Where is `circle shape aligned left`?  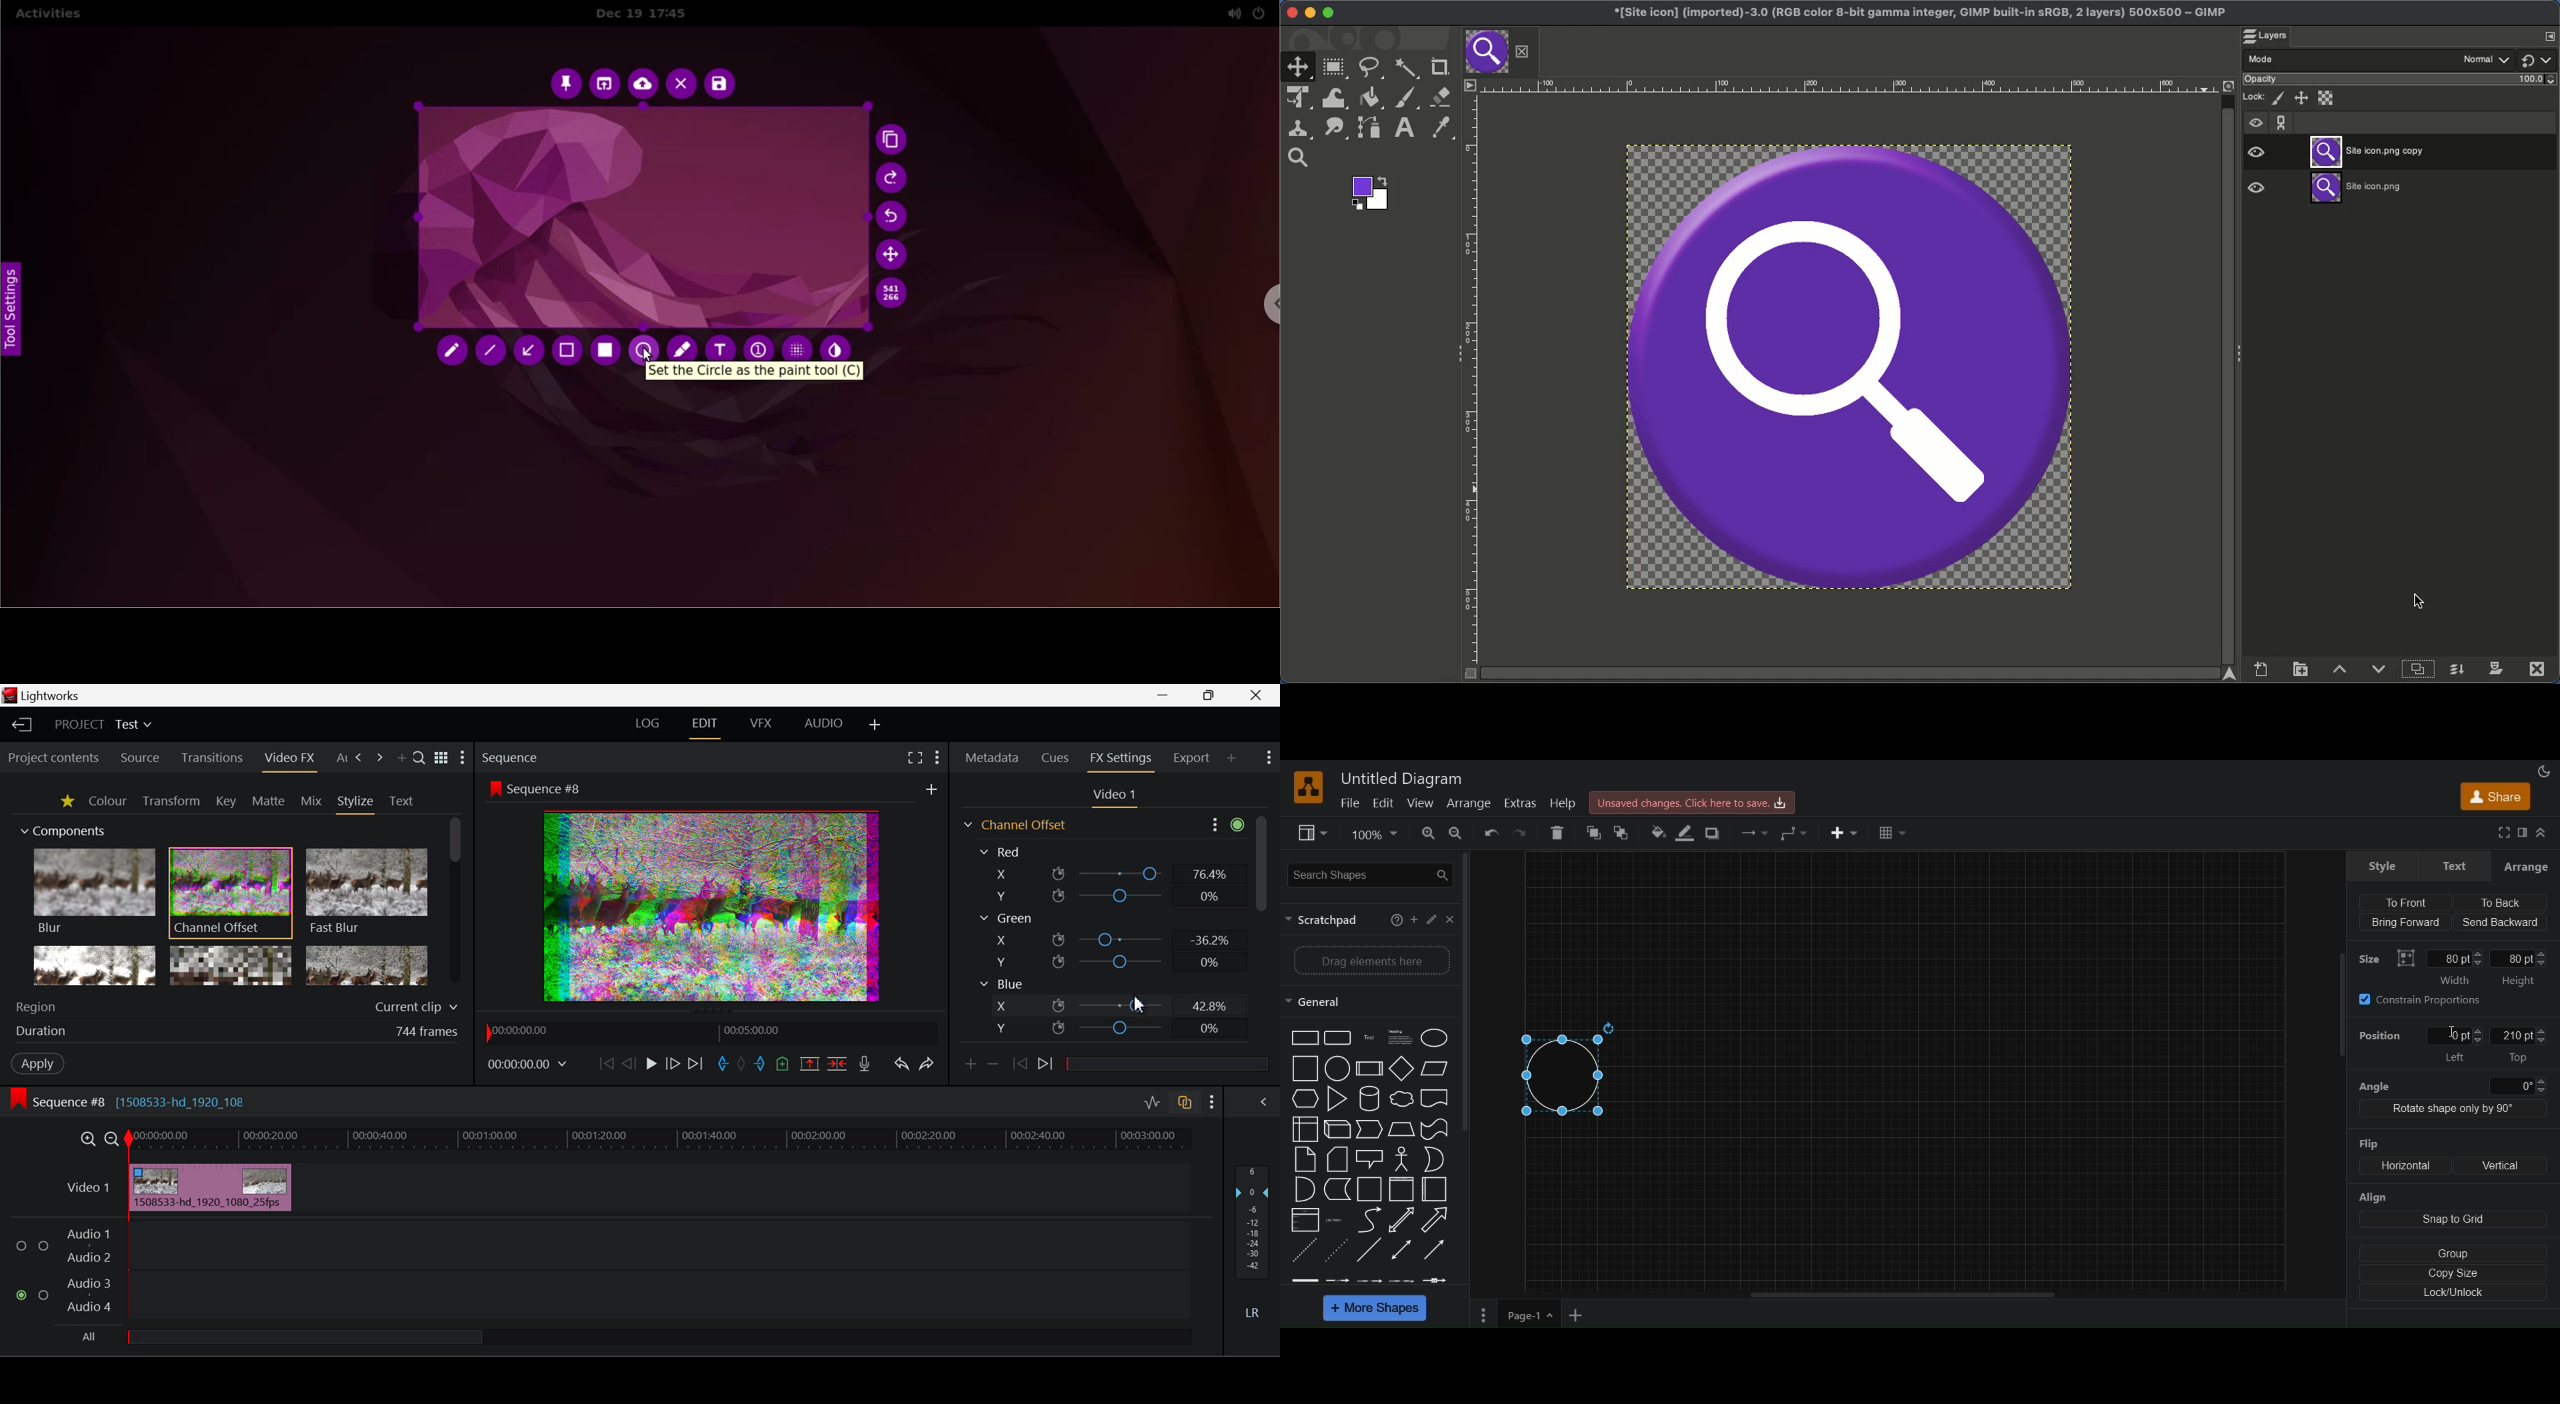 circle shape aligned left is located at coordinates (1569, 1074).